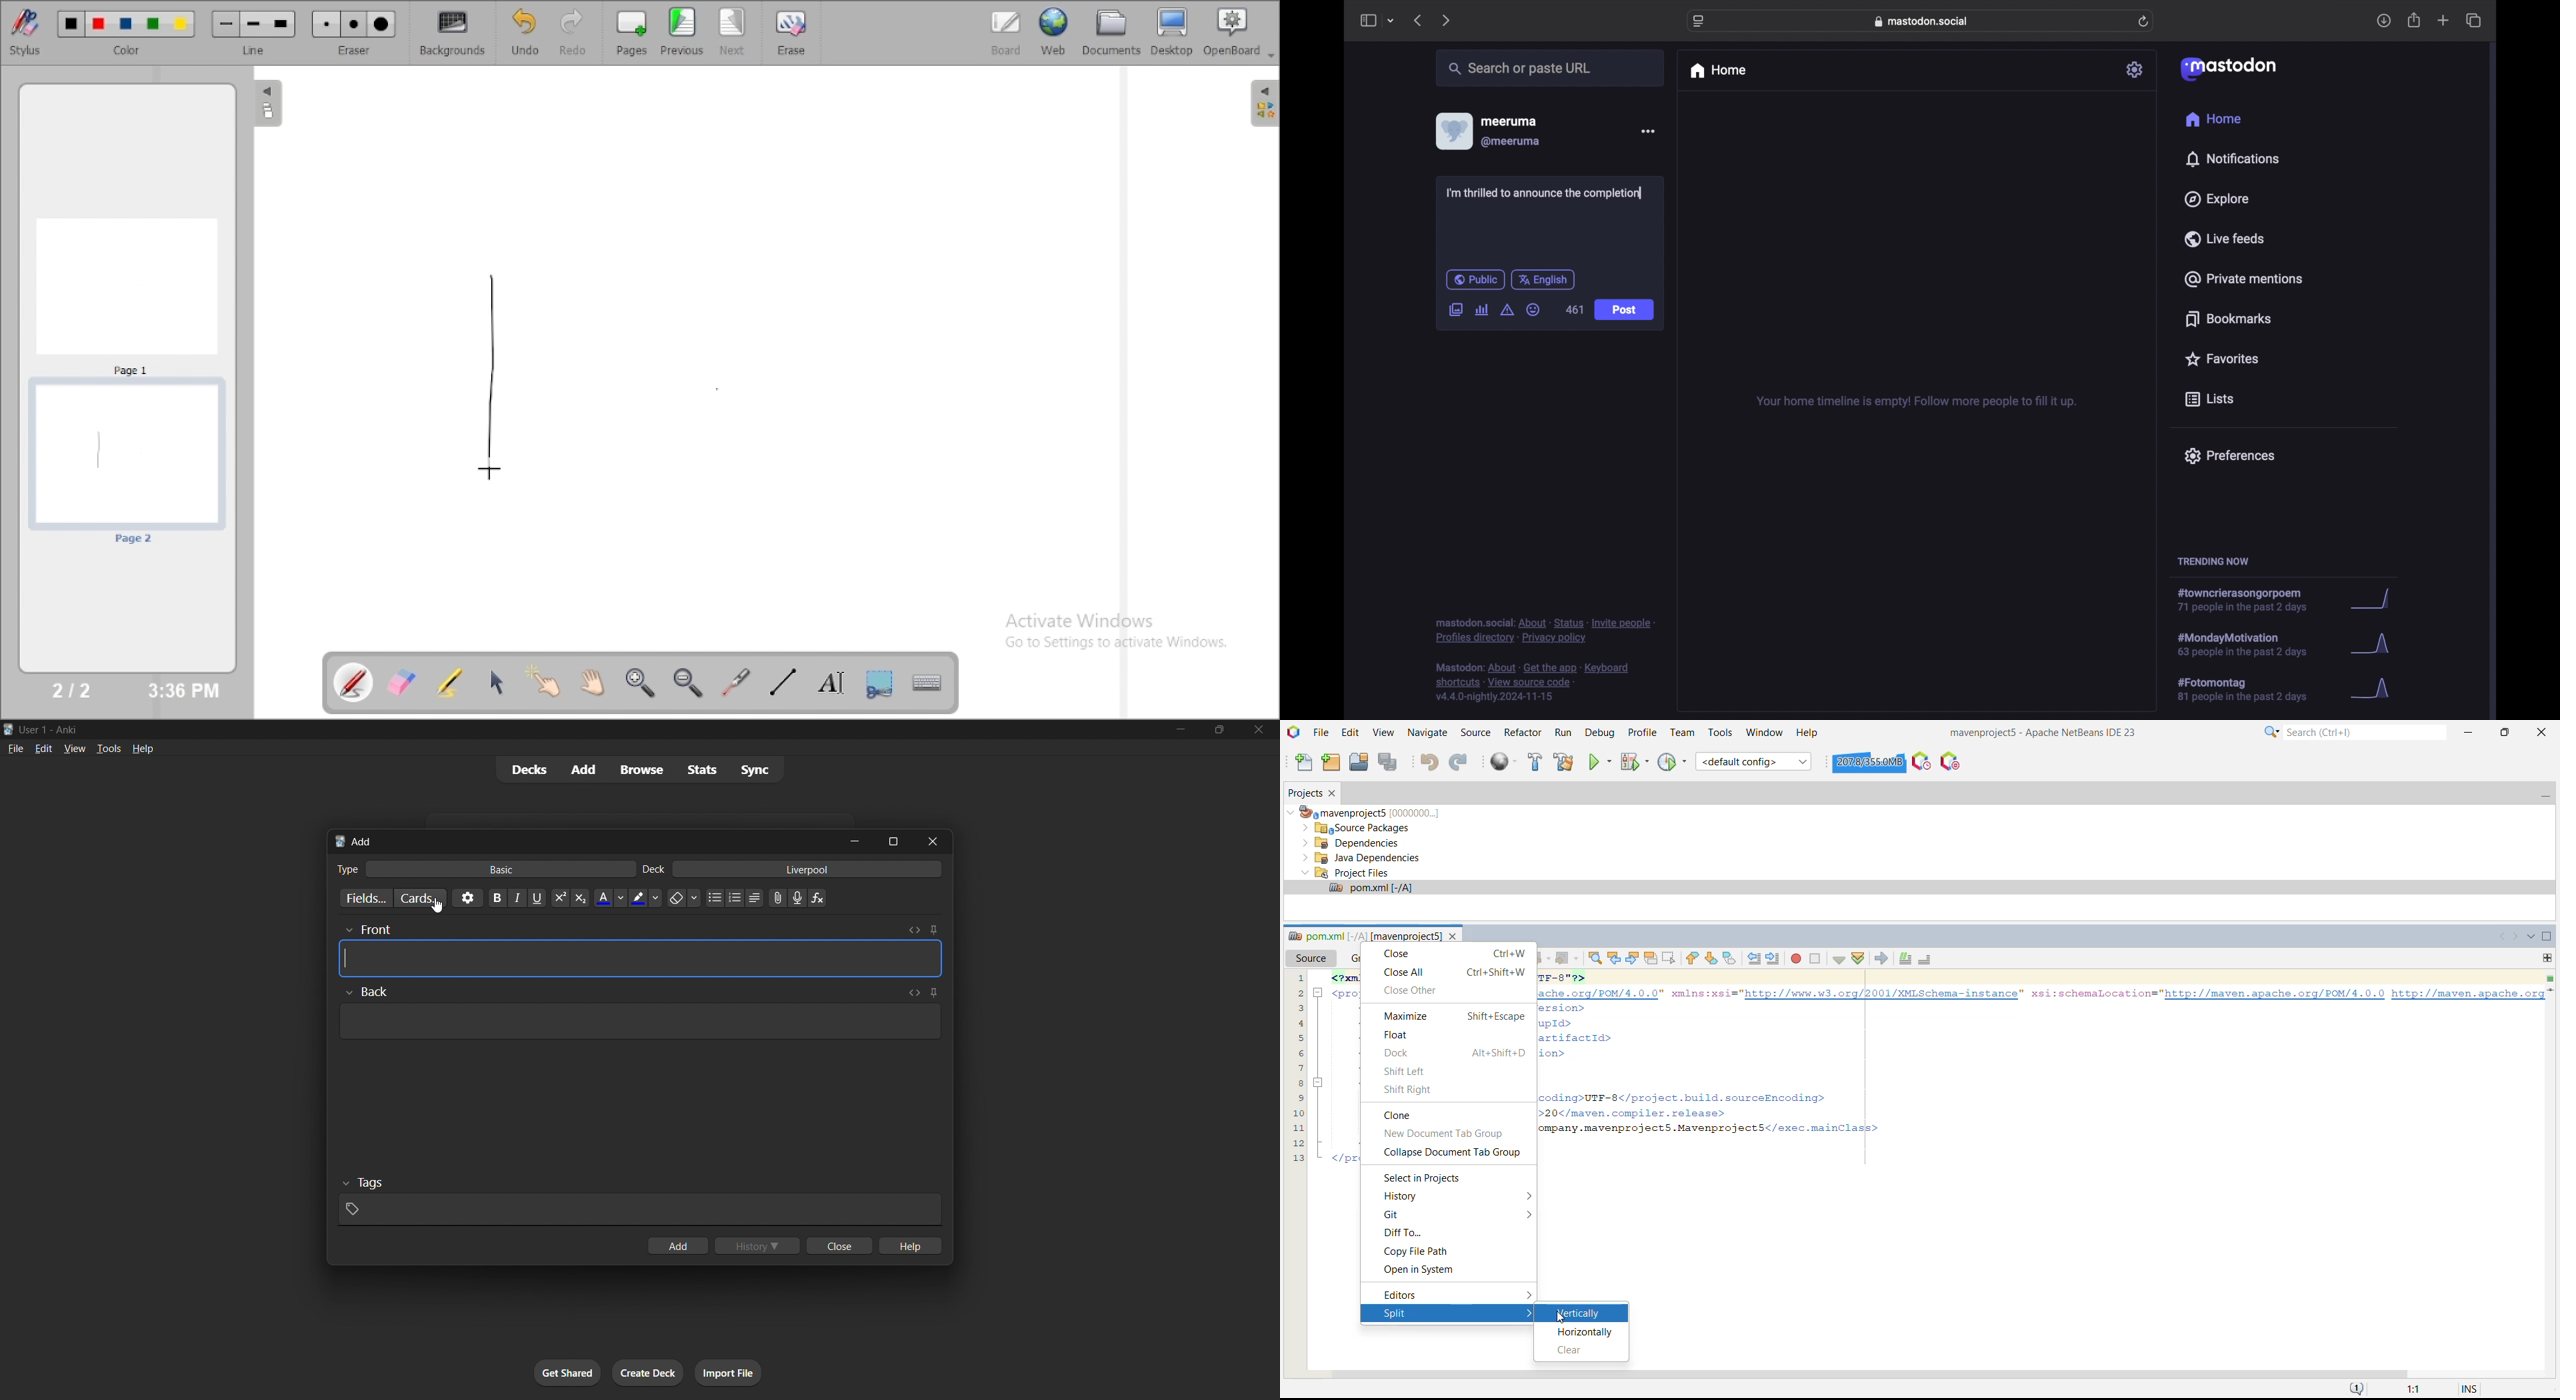 This screenshot has height=1400, width=2576. Describe the element at coordinates (1651, 959) in the screenshot. I see `Toggle Highlight Search` at that location.